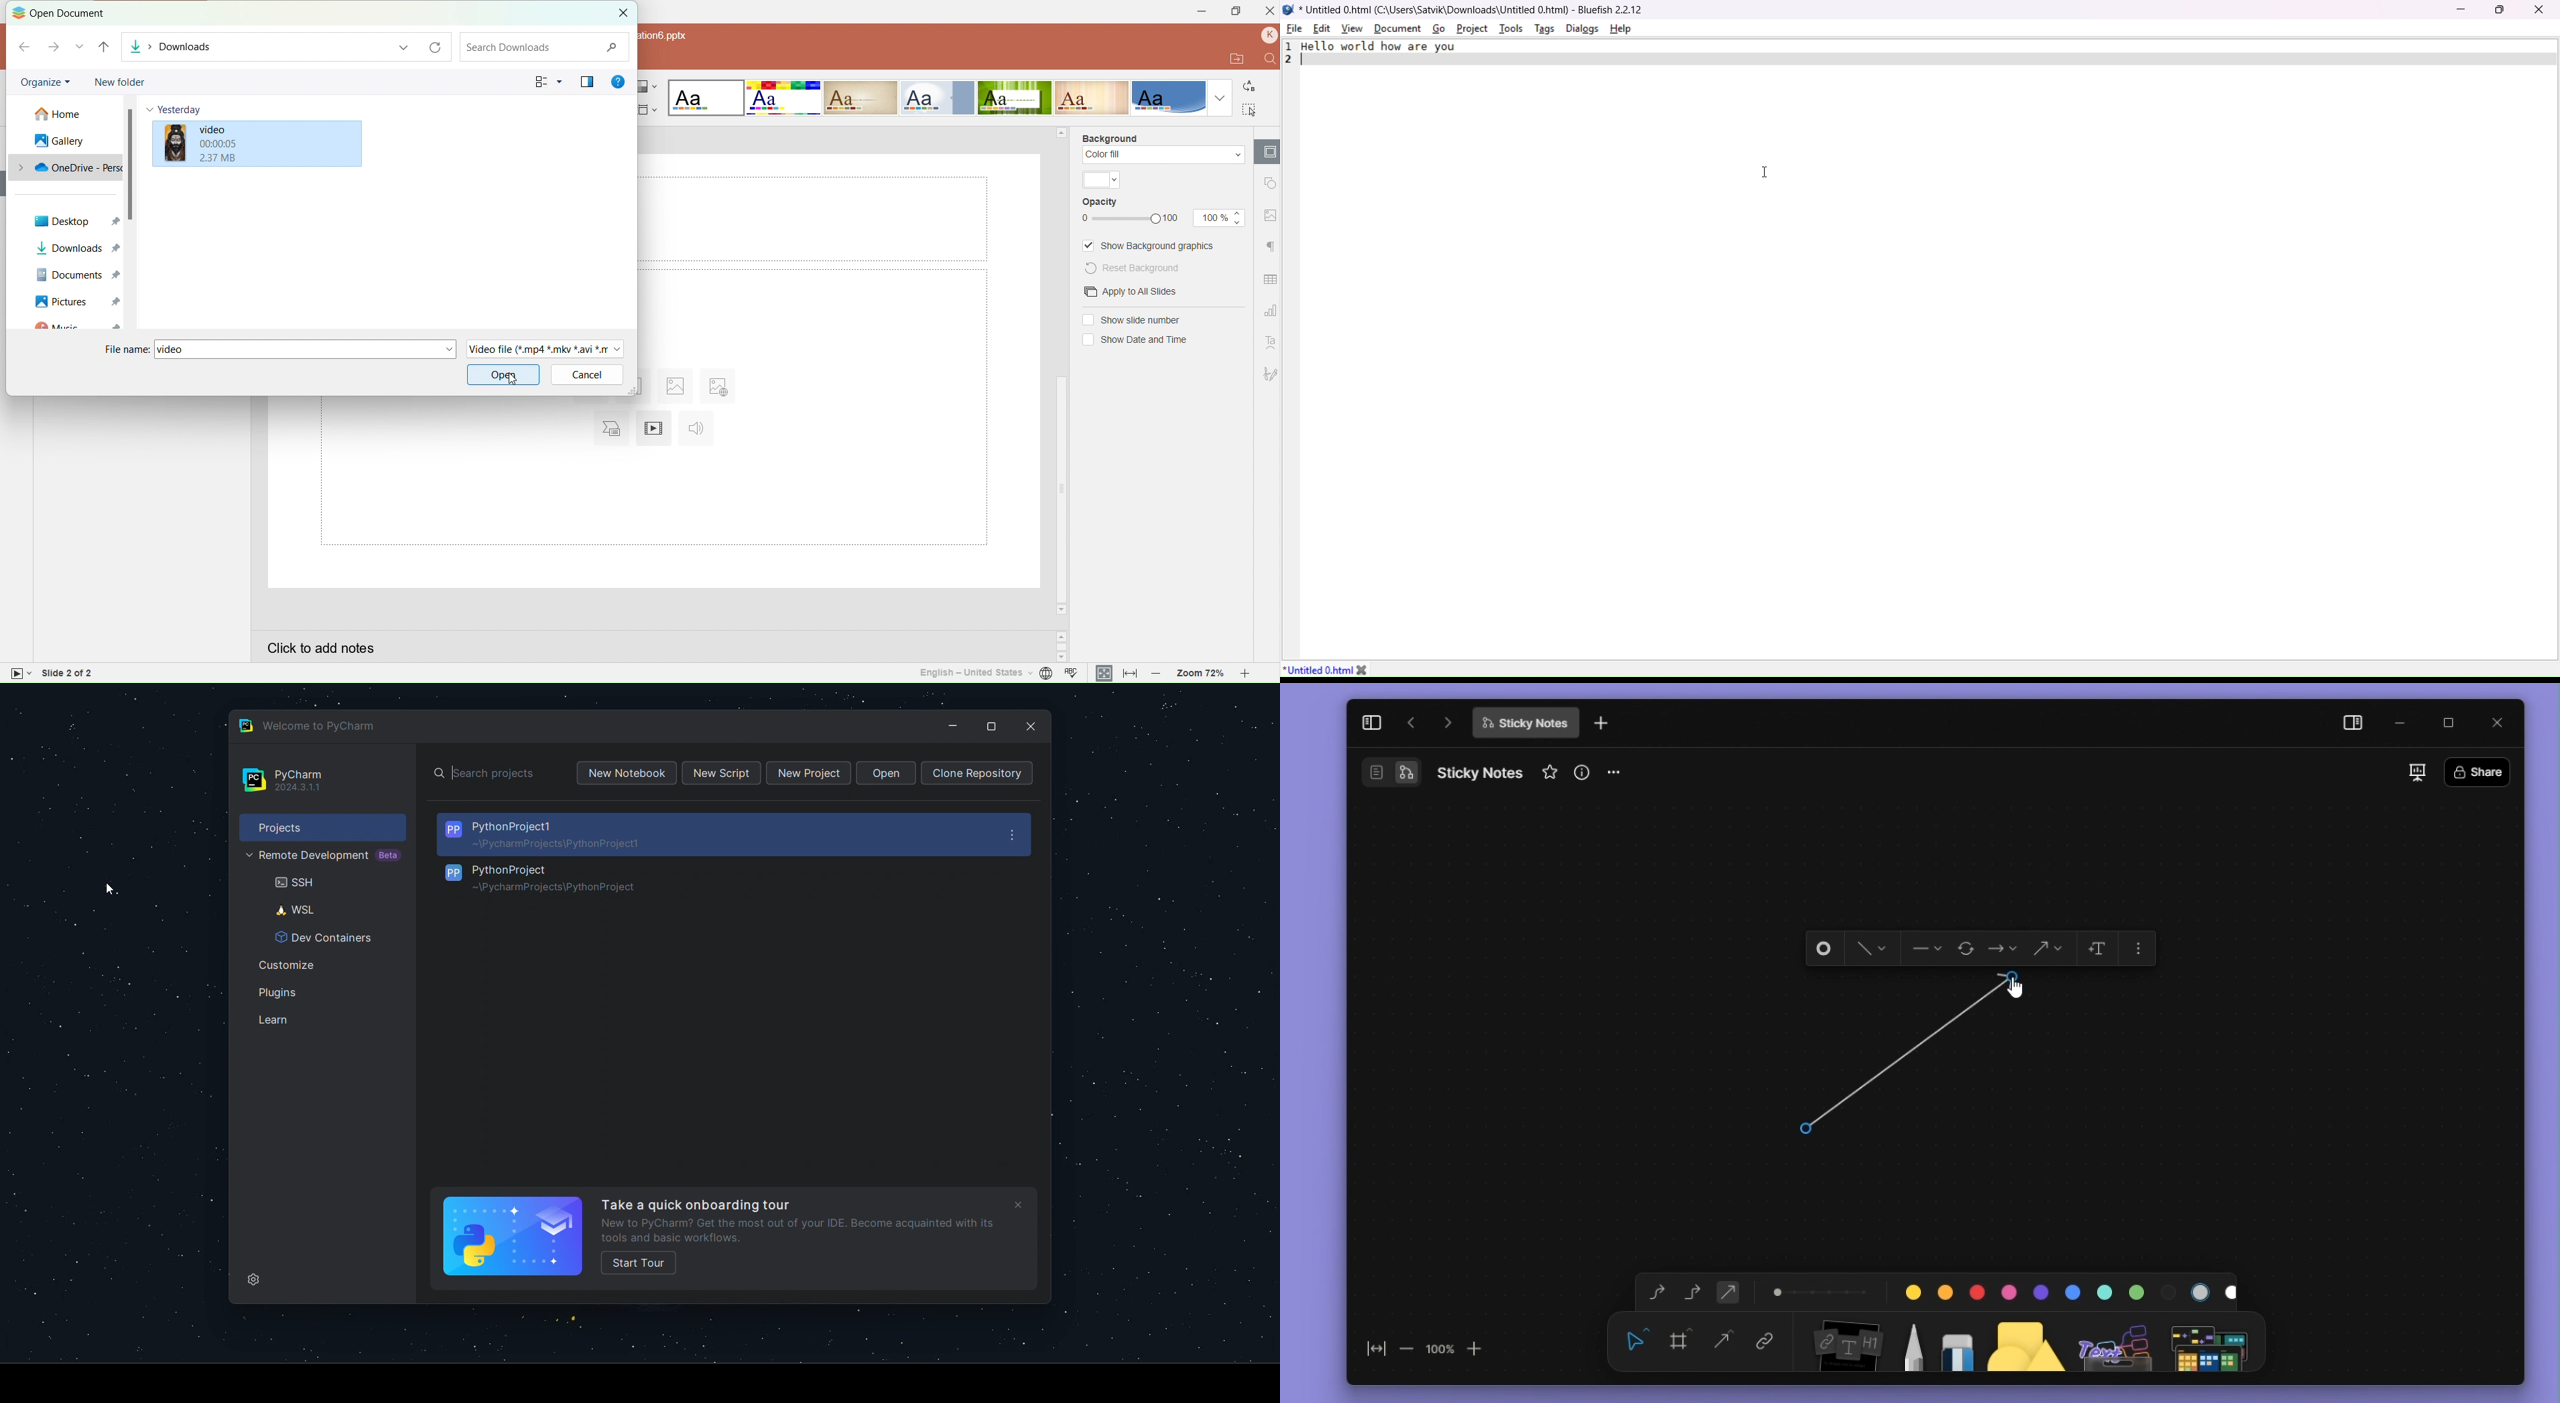  What do you see at coordinates (1099, 180) in the screenshot?
I see `Theme color` at bounding box center [1099, 180].